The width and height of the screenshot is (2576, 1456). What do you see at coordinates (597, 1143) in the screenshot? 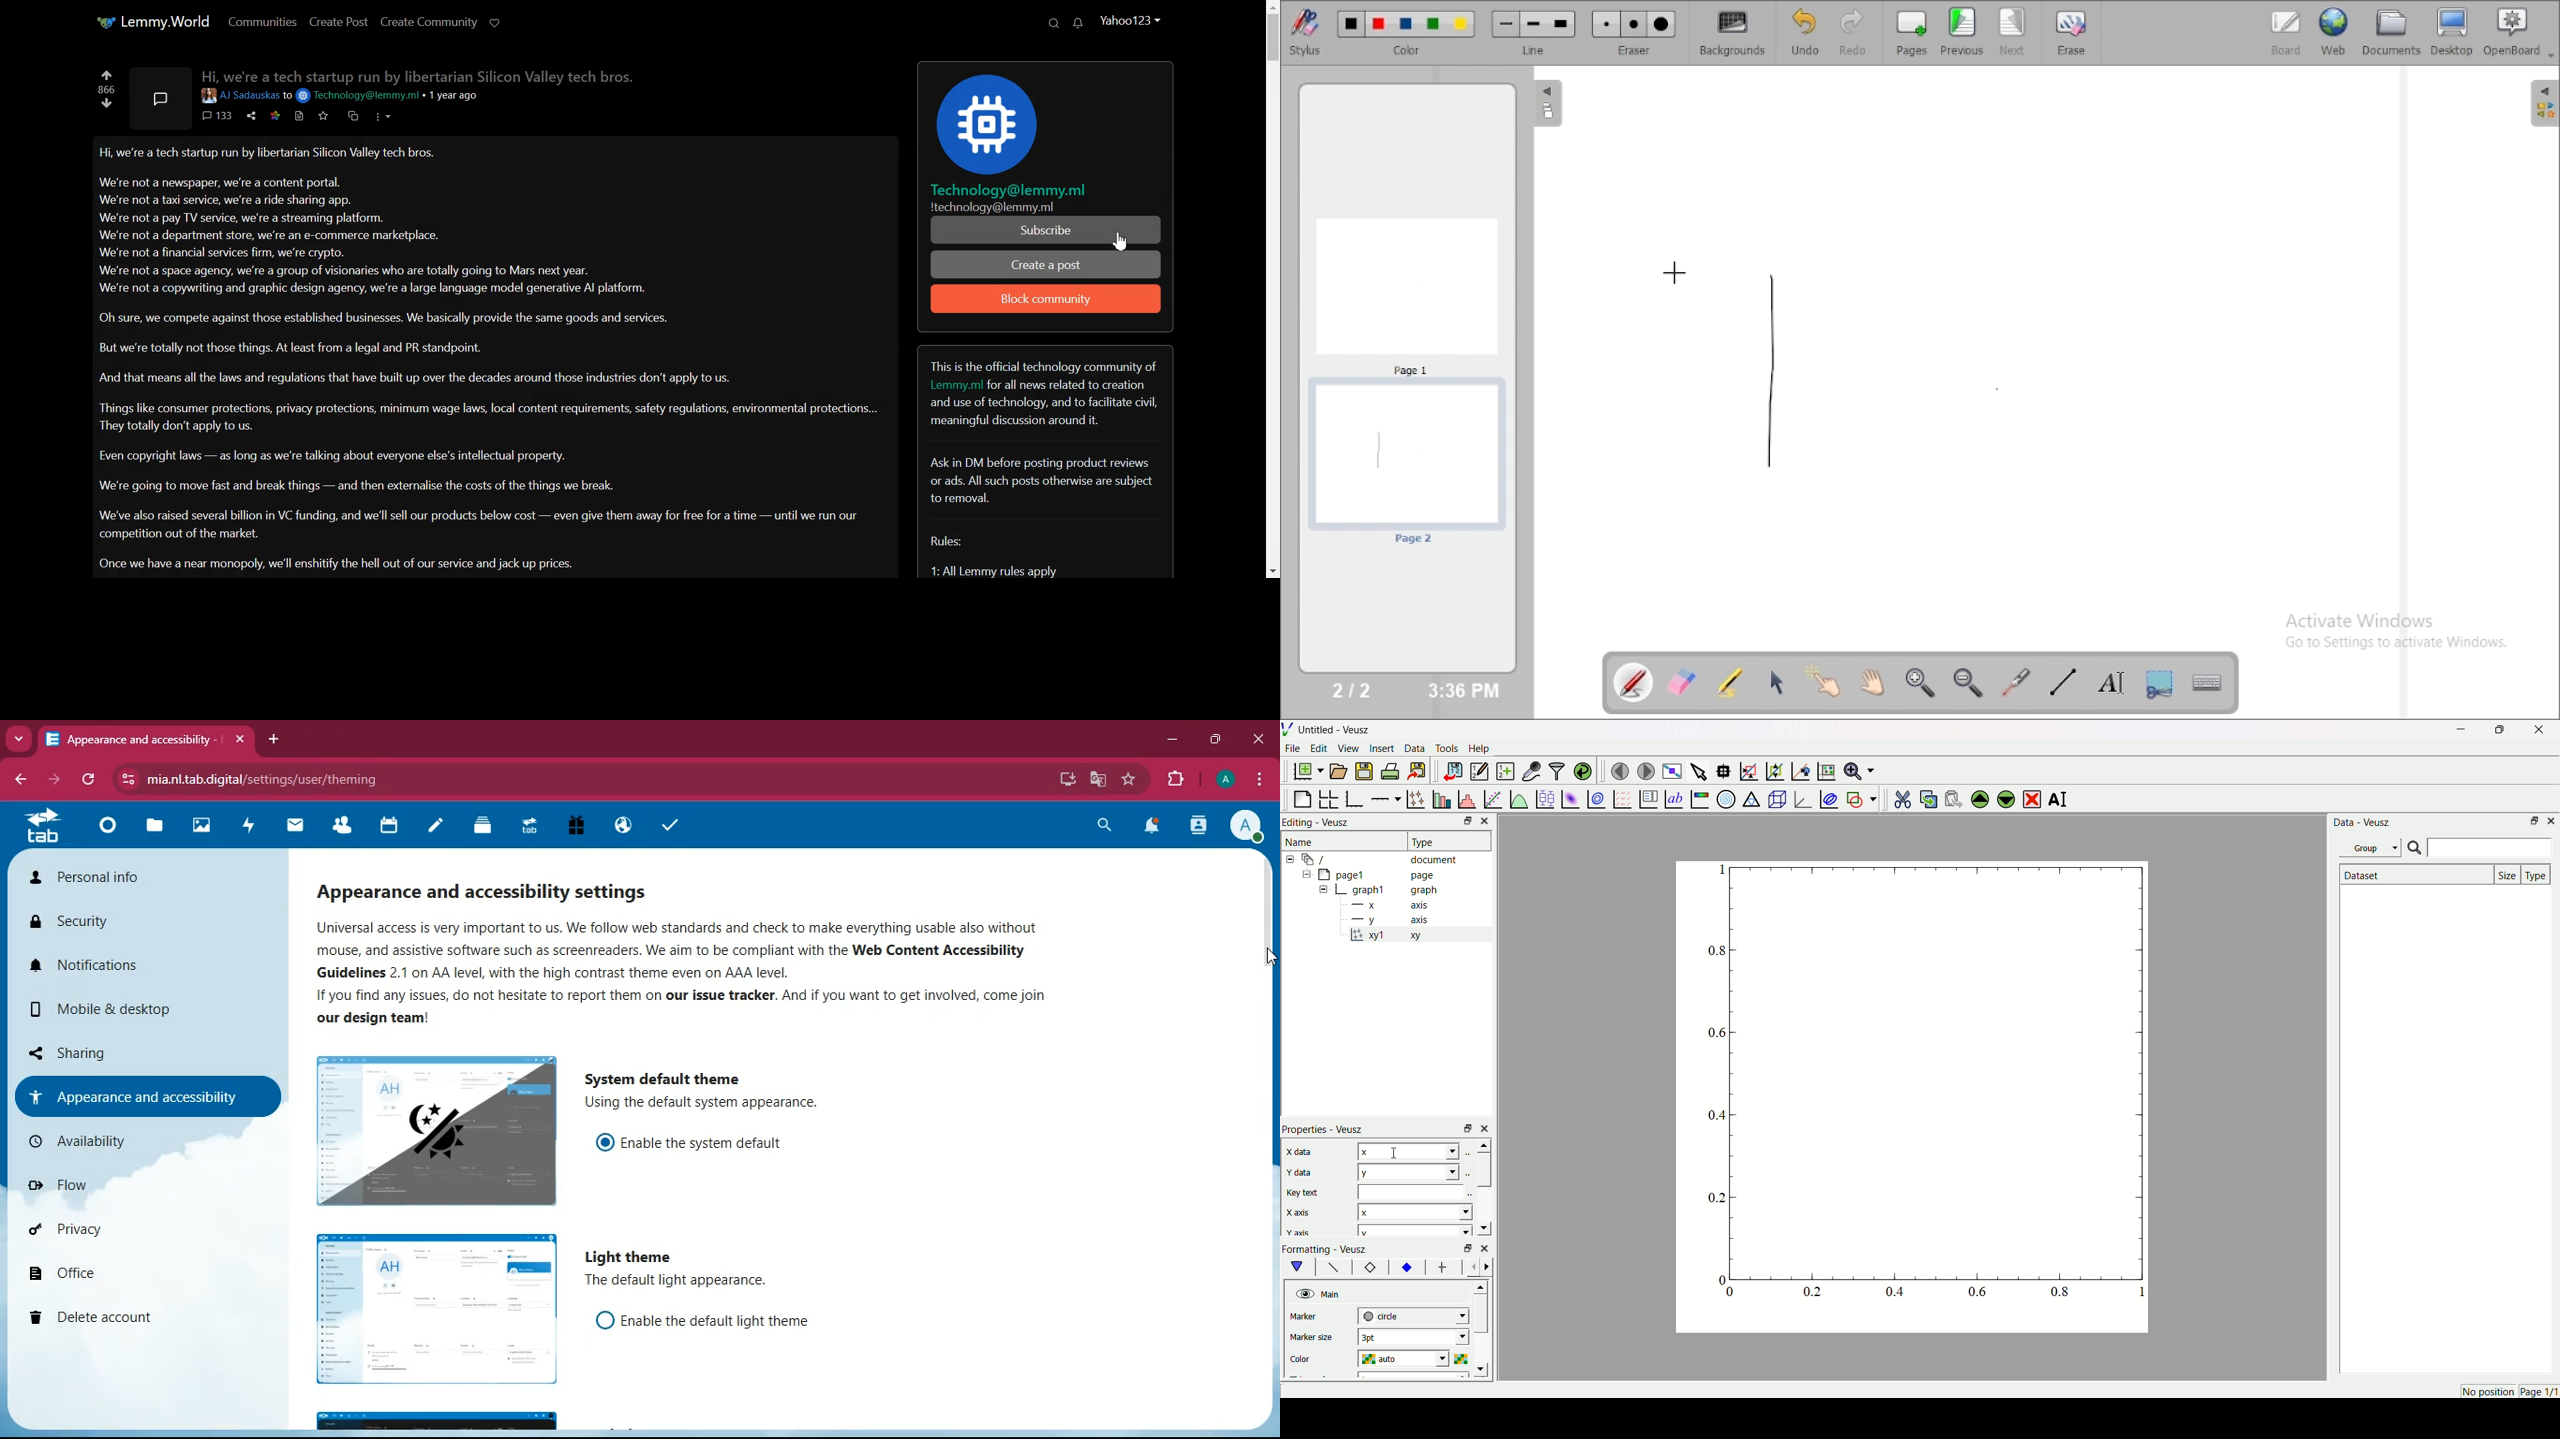
I see `on/off` at bounding box center [597, 1143].